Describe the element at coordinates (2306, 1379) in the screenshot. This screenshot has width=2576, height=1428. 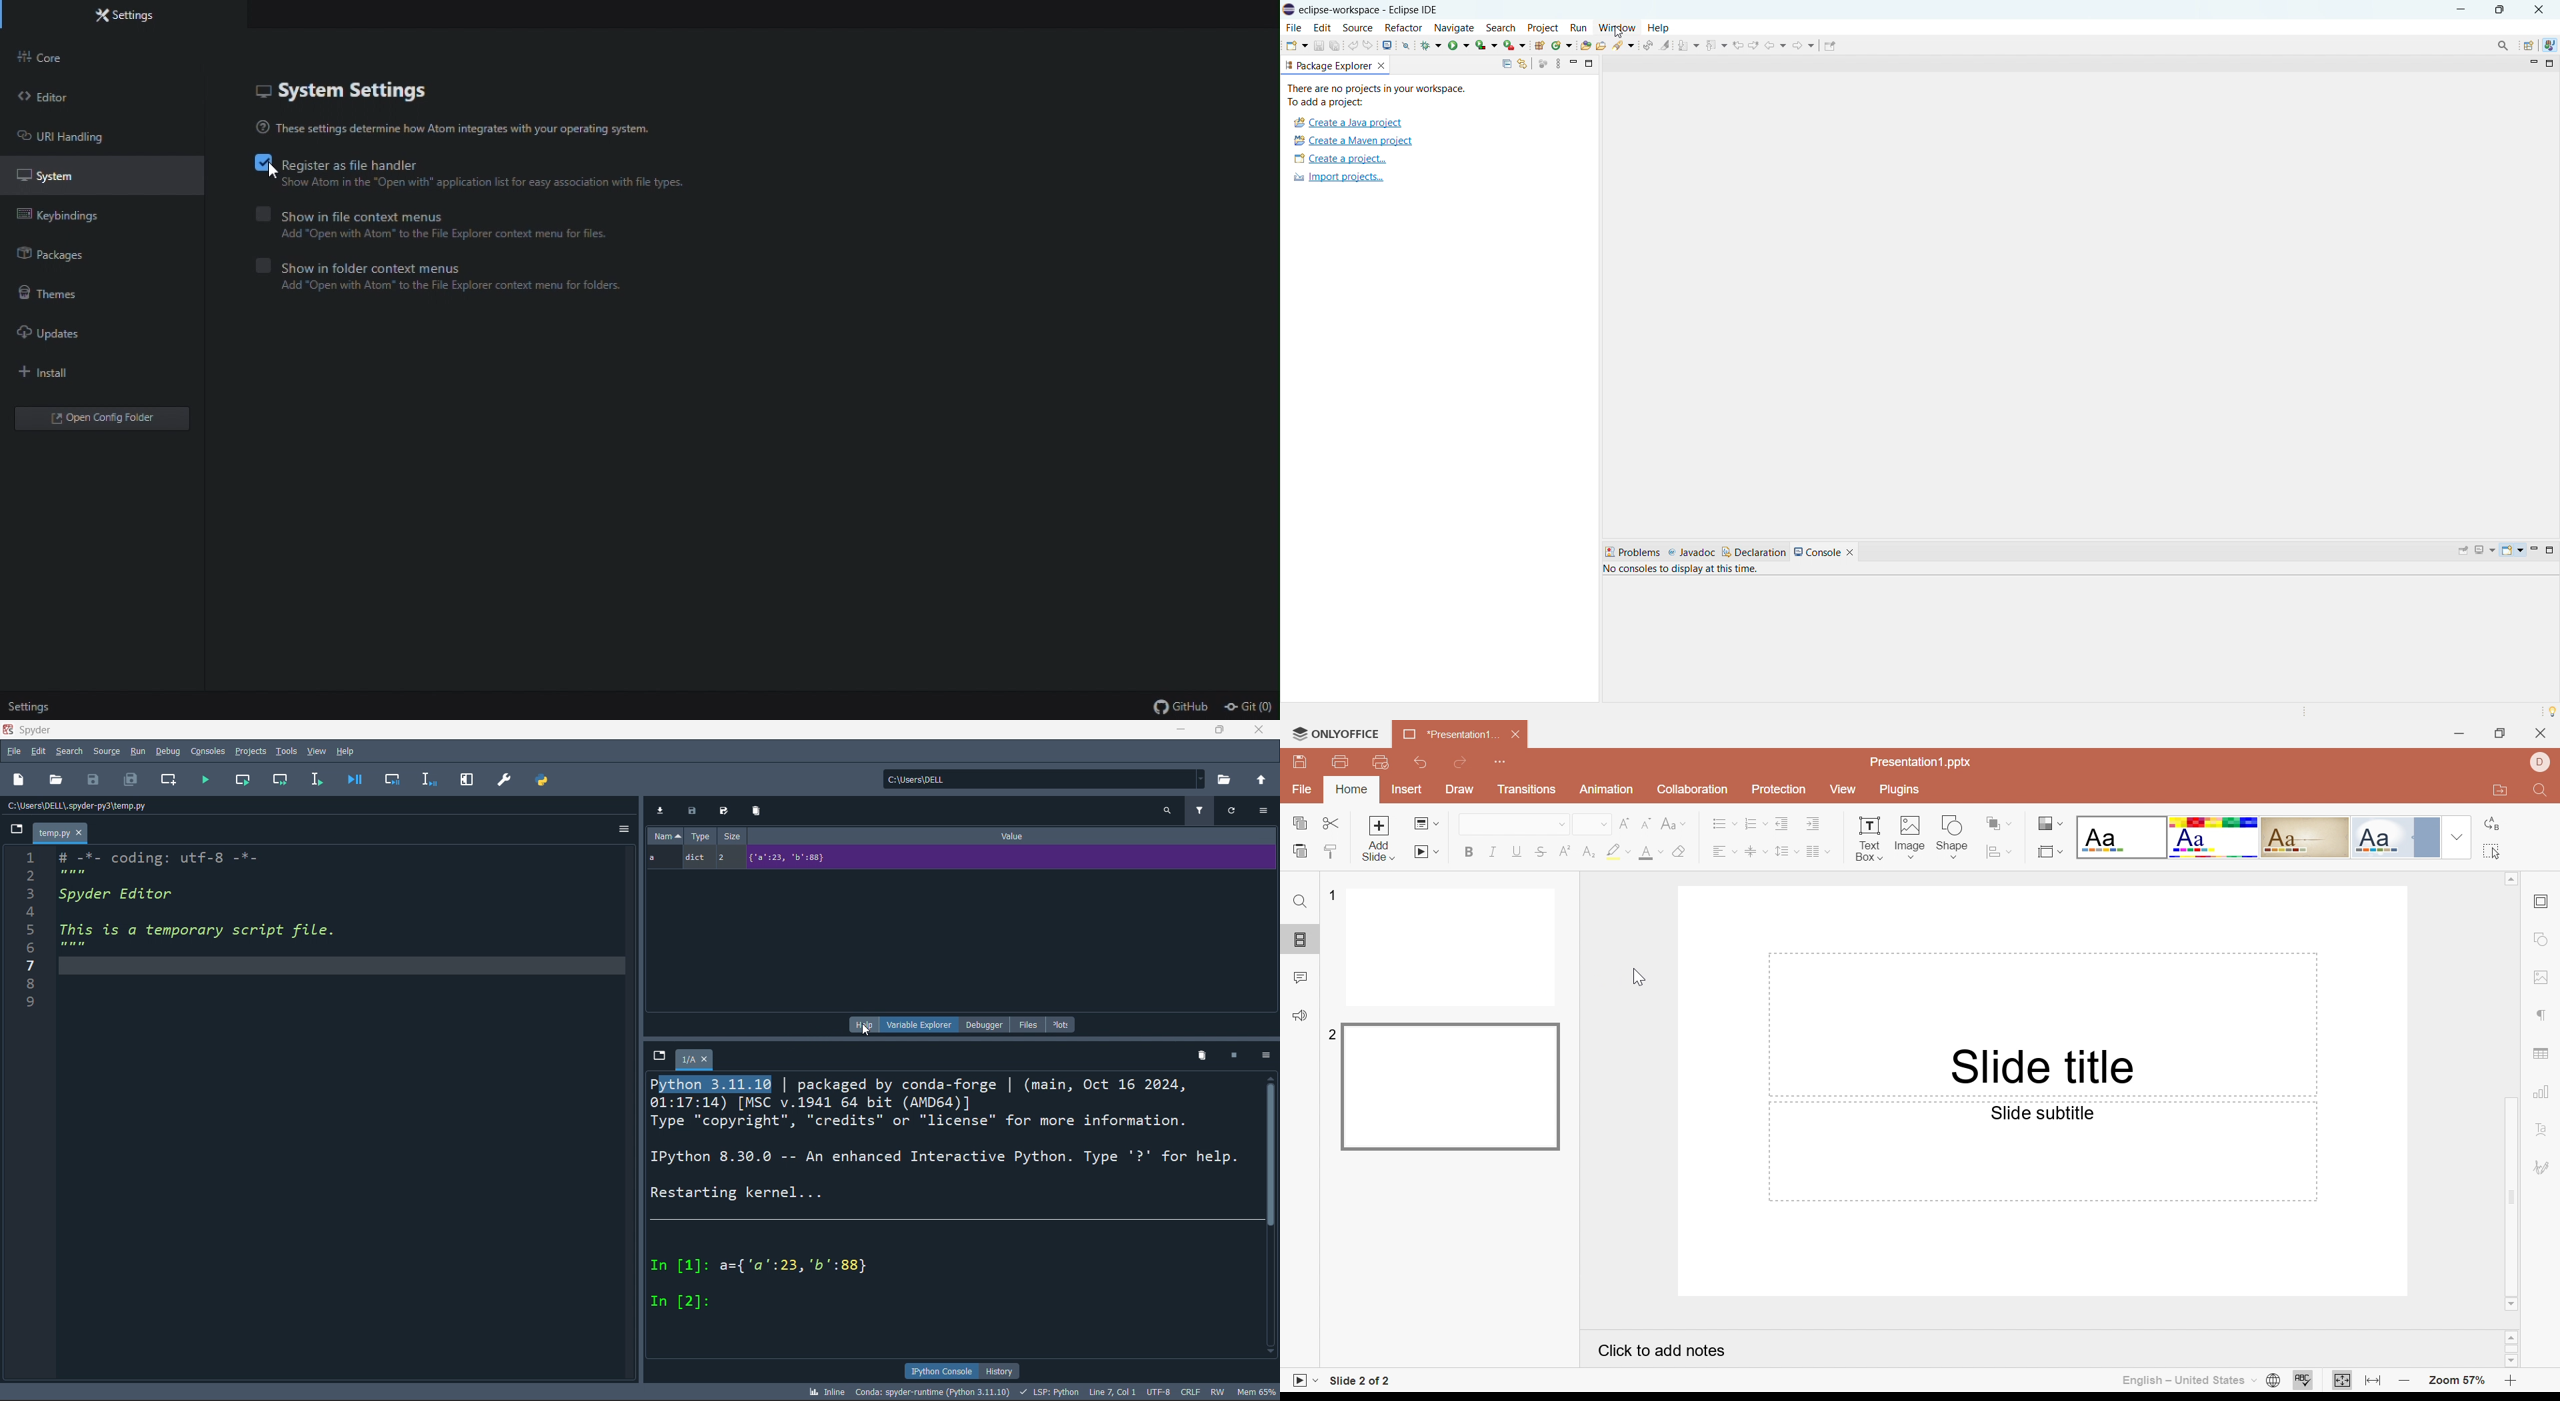
I see `Spell Checking` at that location.